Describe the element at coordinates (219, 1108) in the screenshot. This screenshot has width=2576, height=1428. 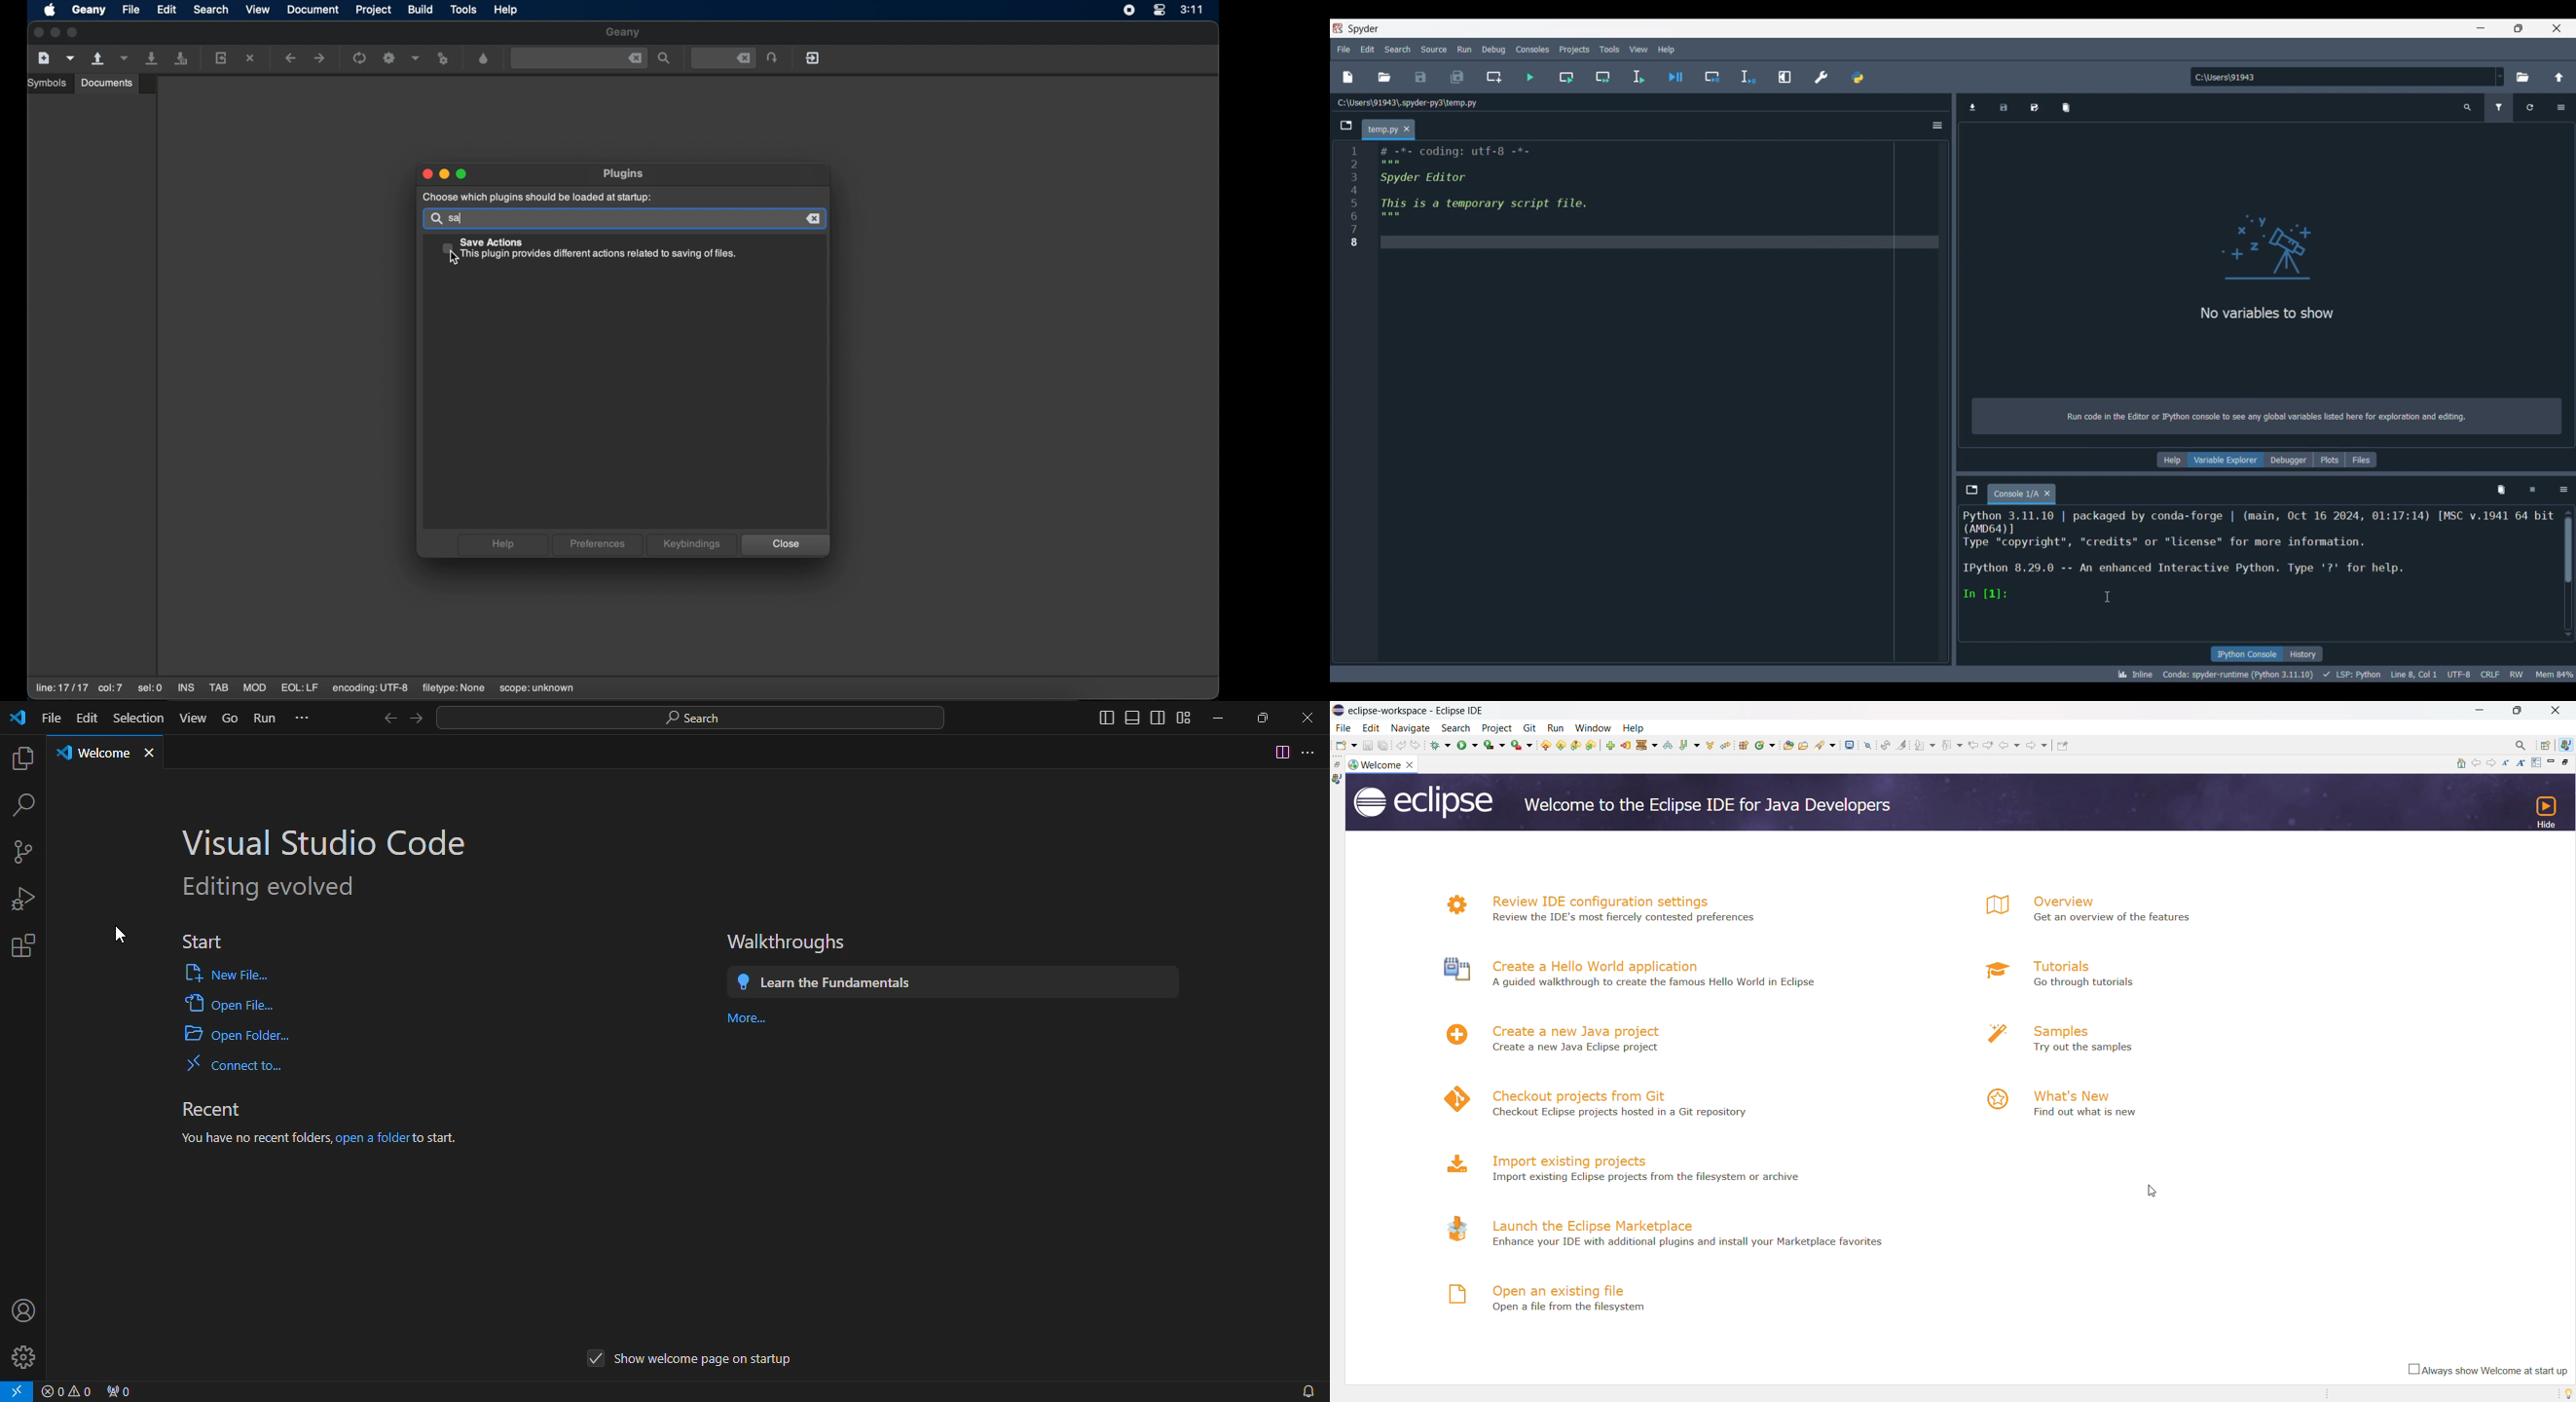
I see `recent` at that location.